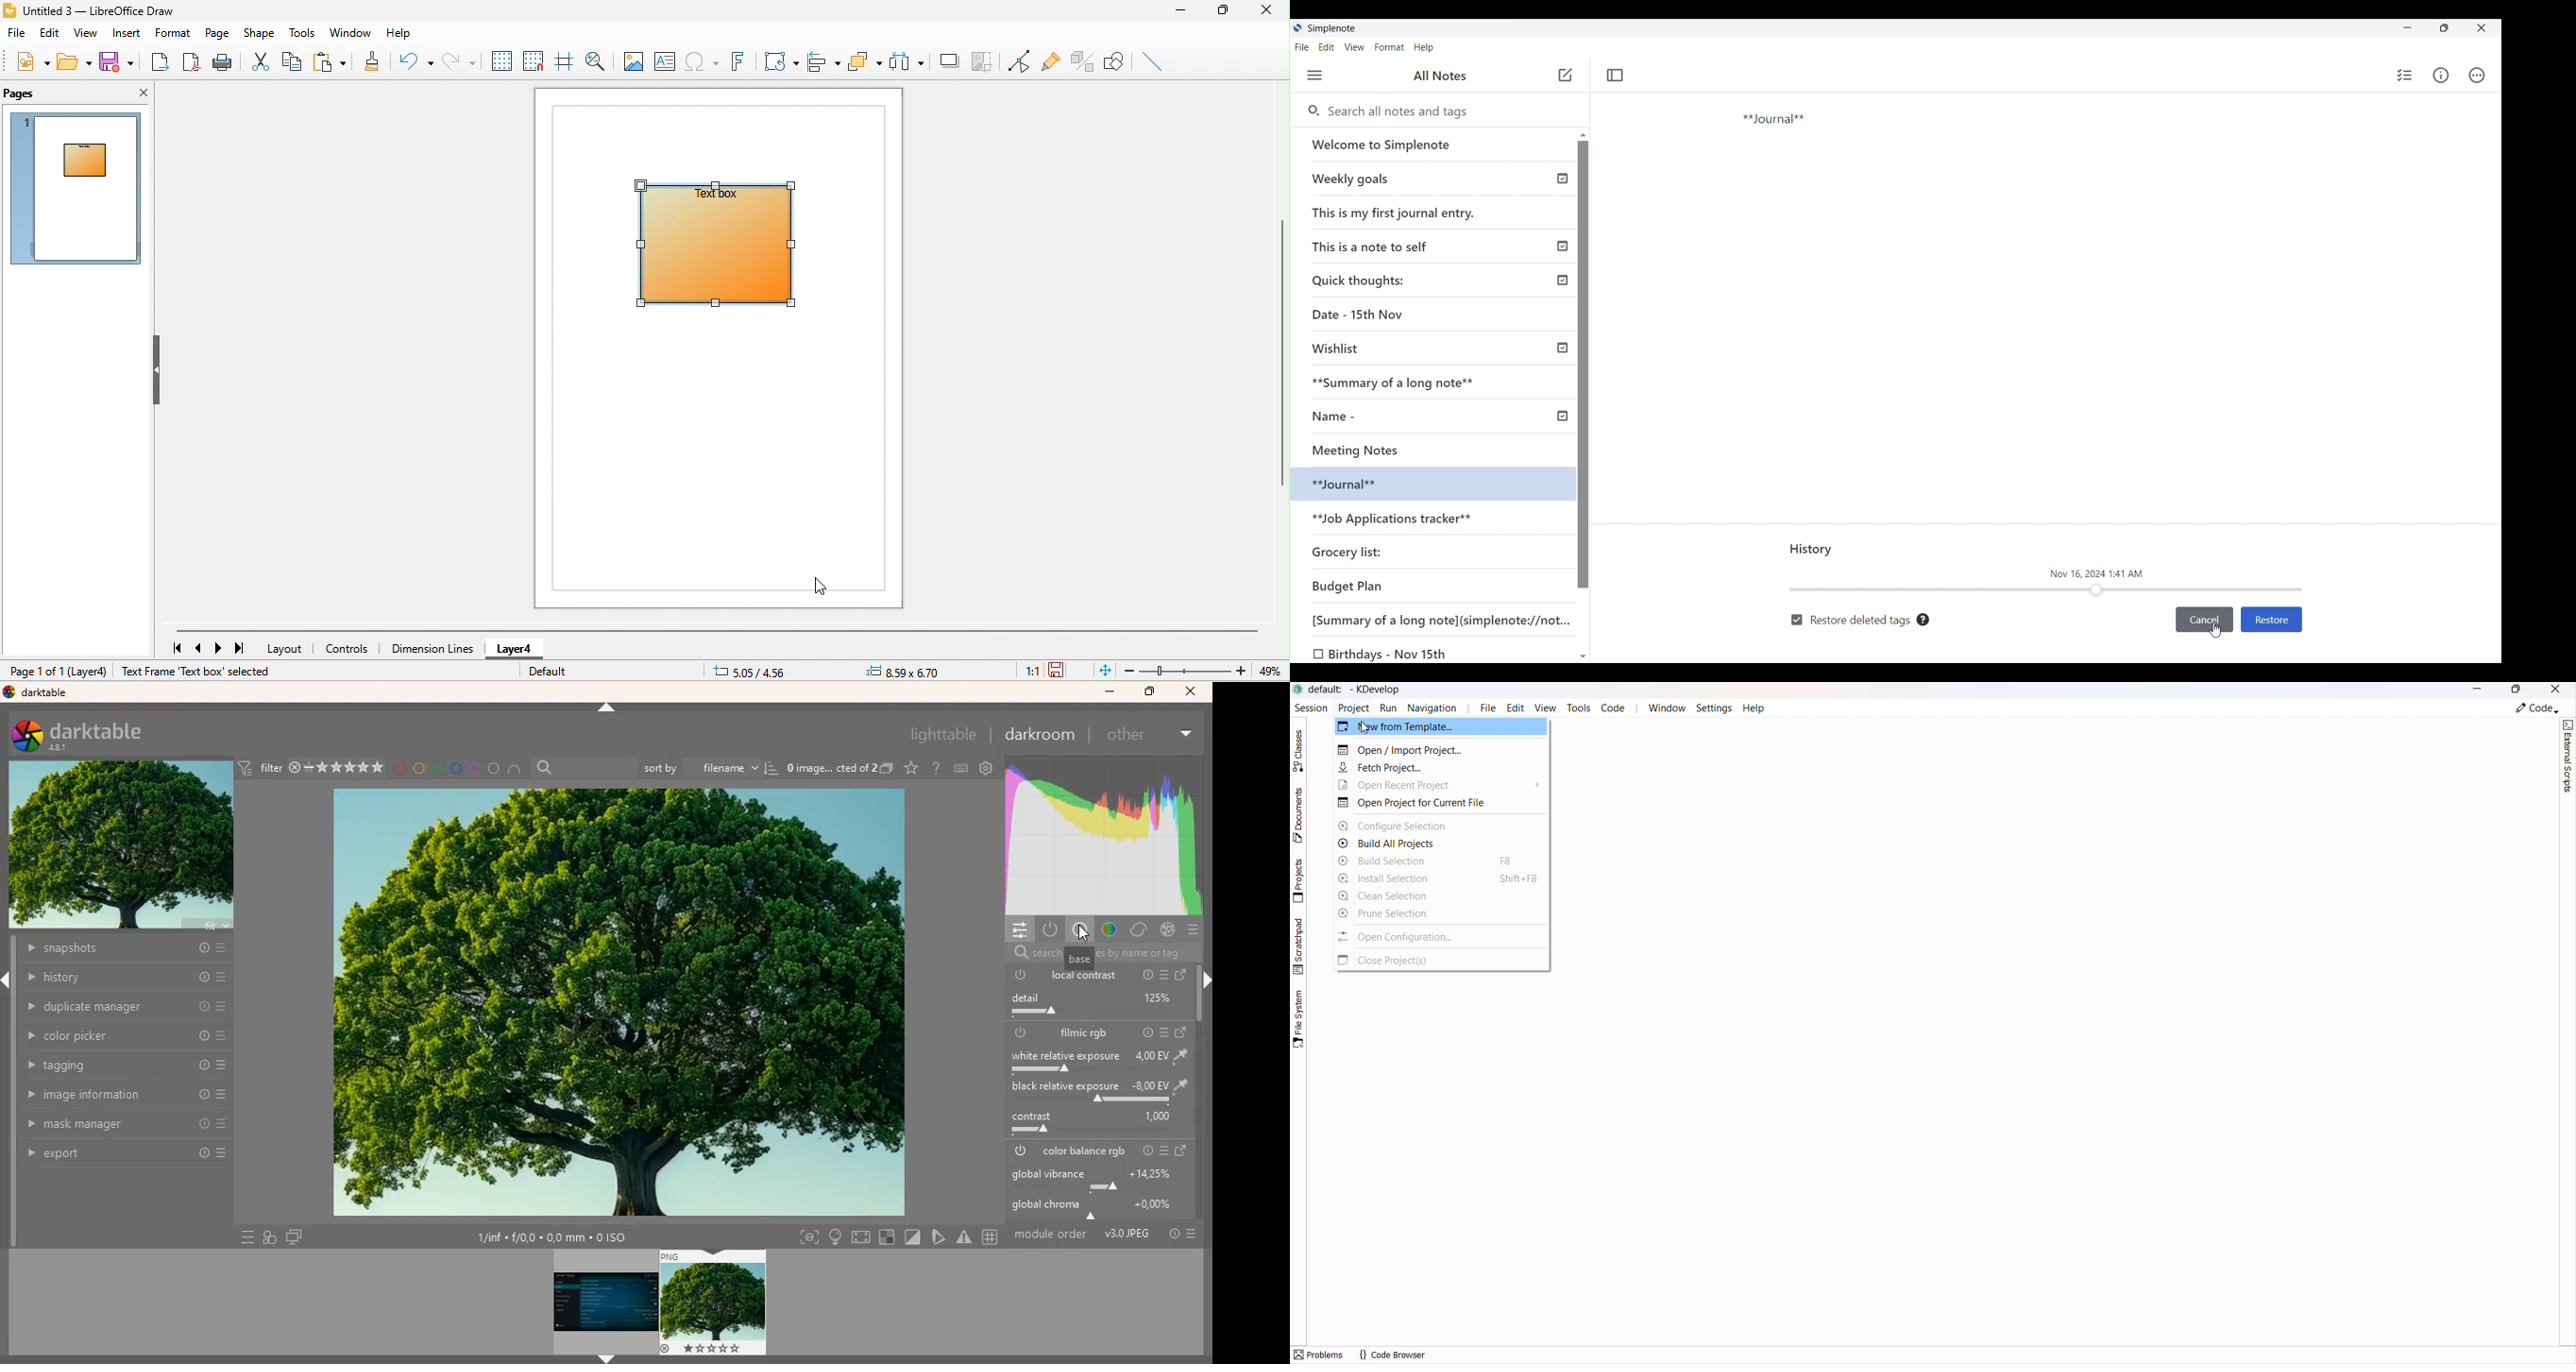 This screenshot has height=1372, width=2576. I want to click on screen, so click(863, 1238).